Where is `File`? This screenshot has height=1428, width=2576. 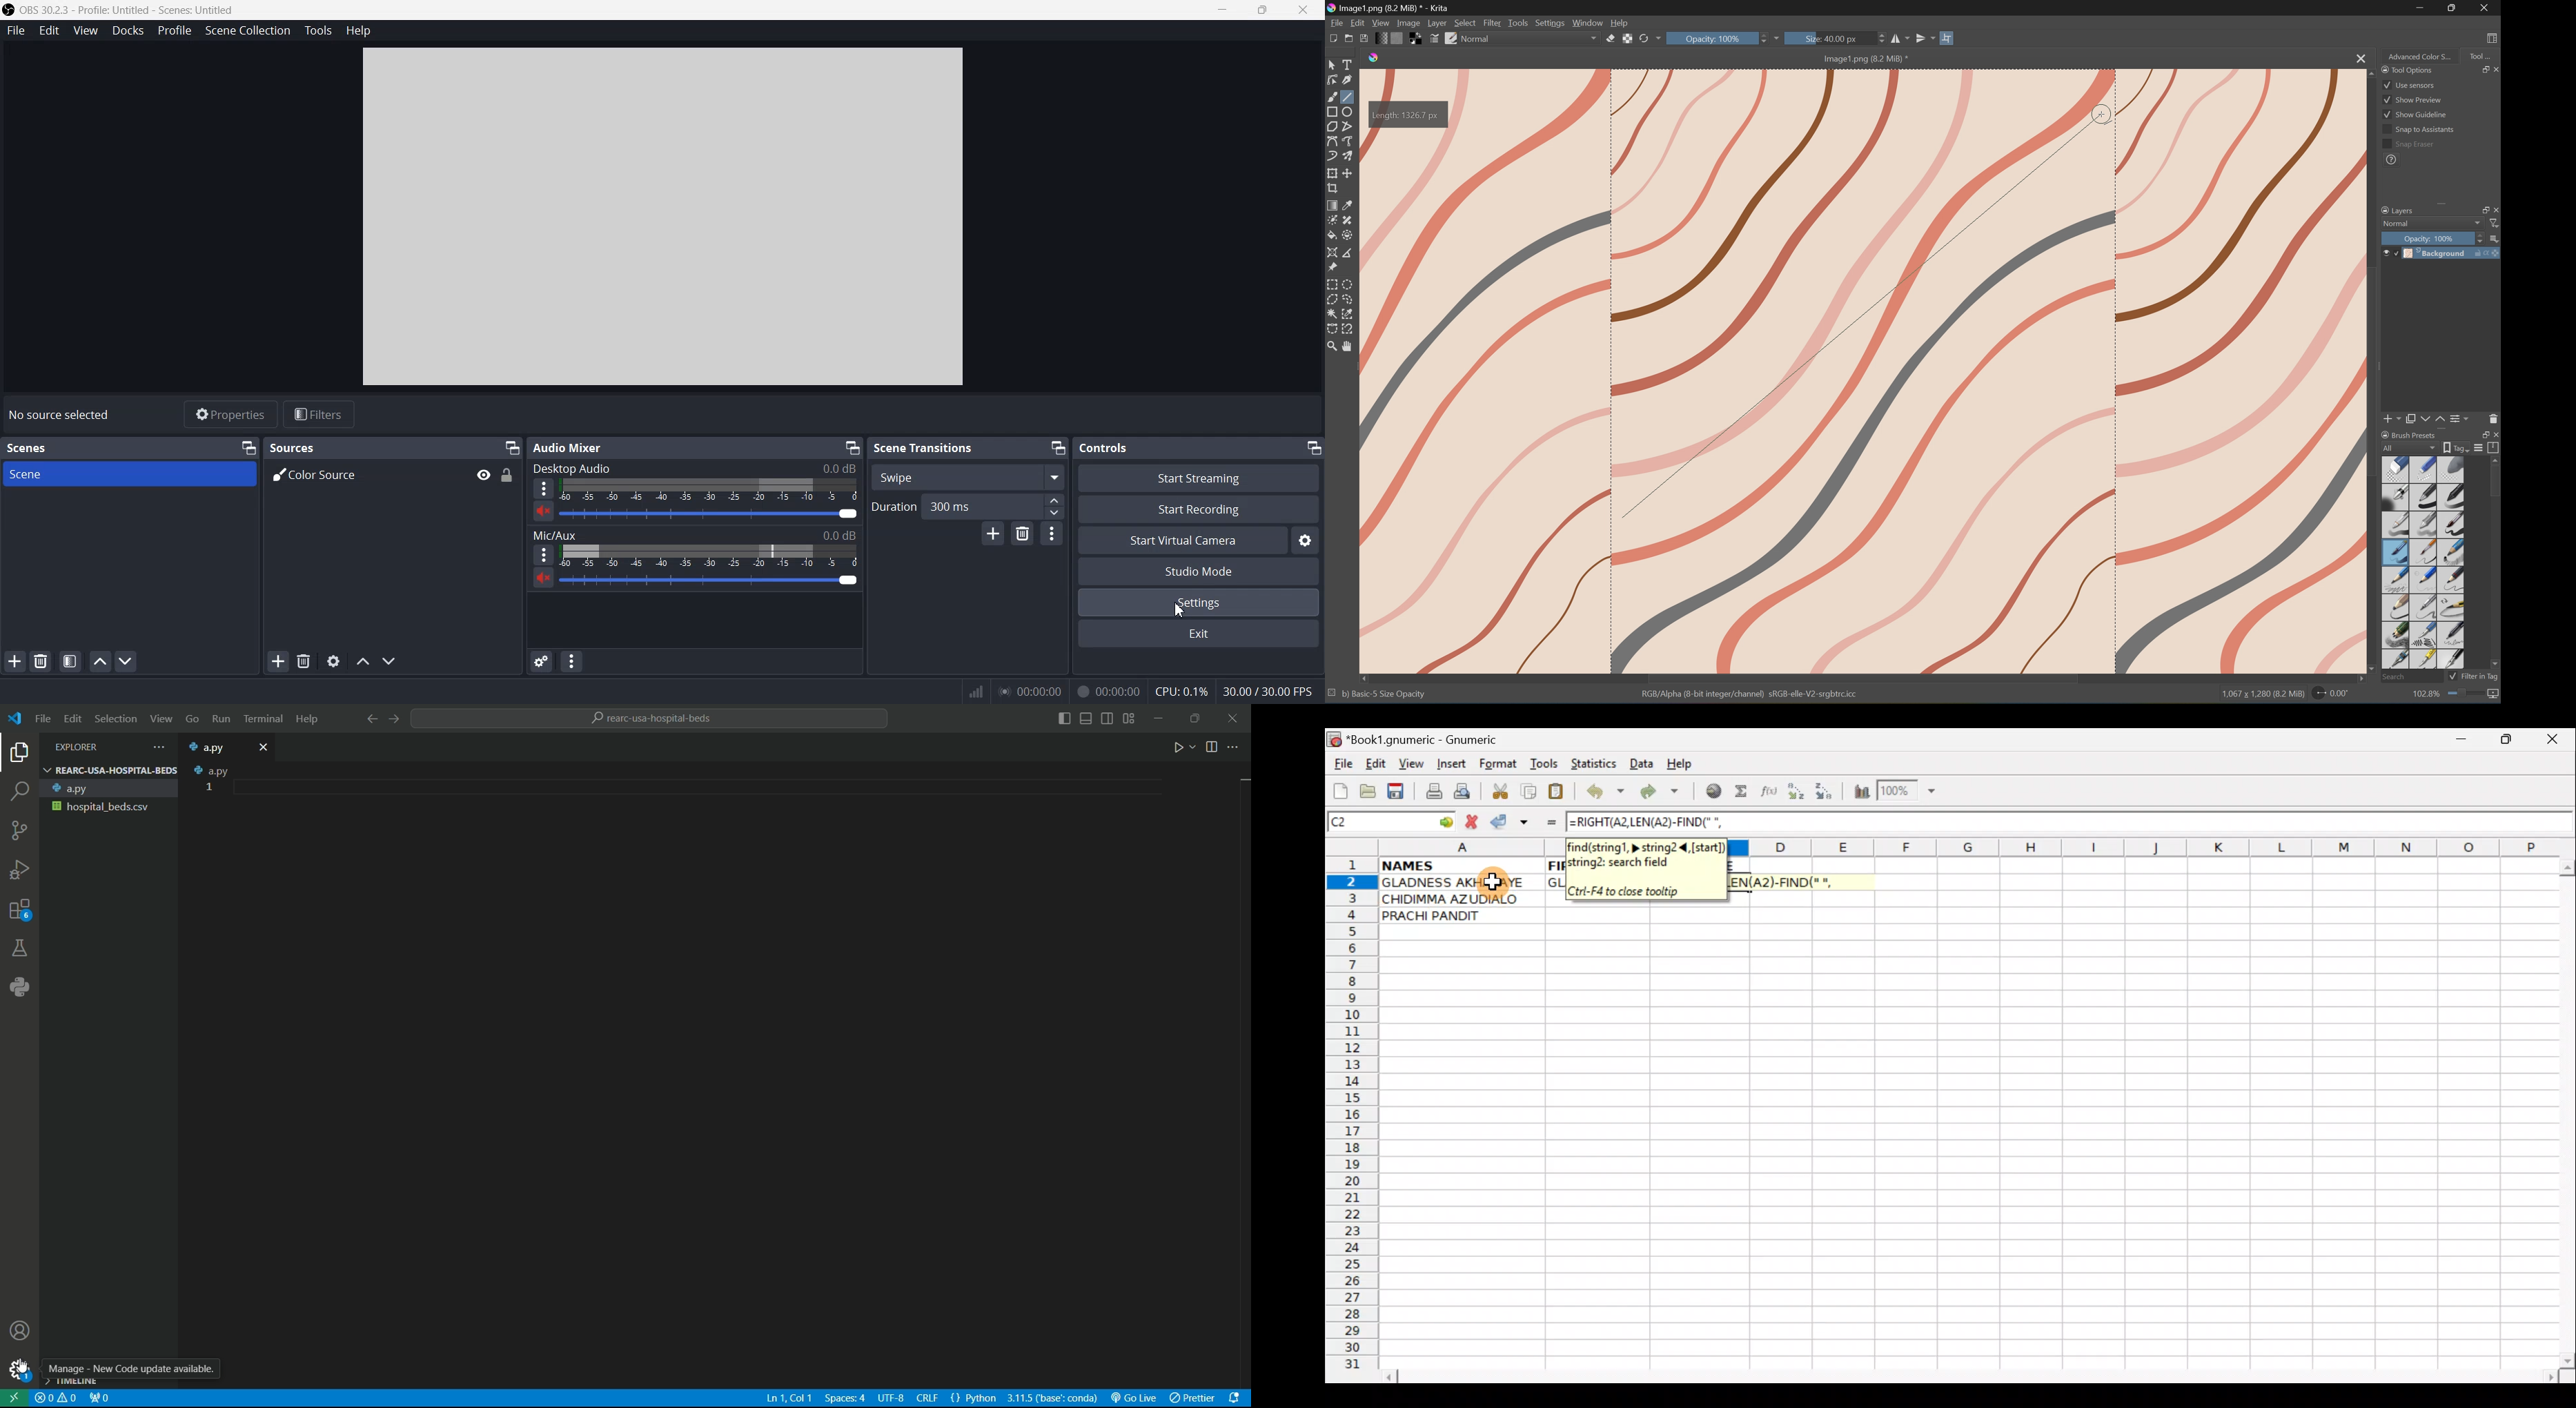 File is located at coordinates (1342, 765).